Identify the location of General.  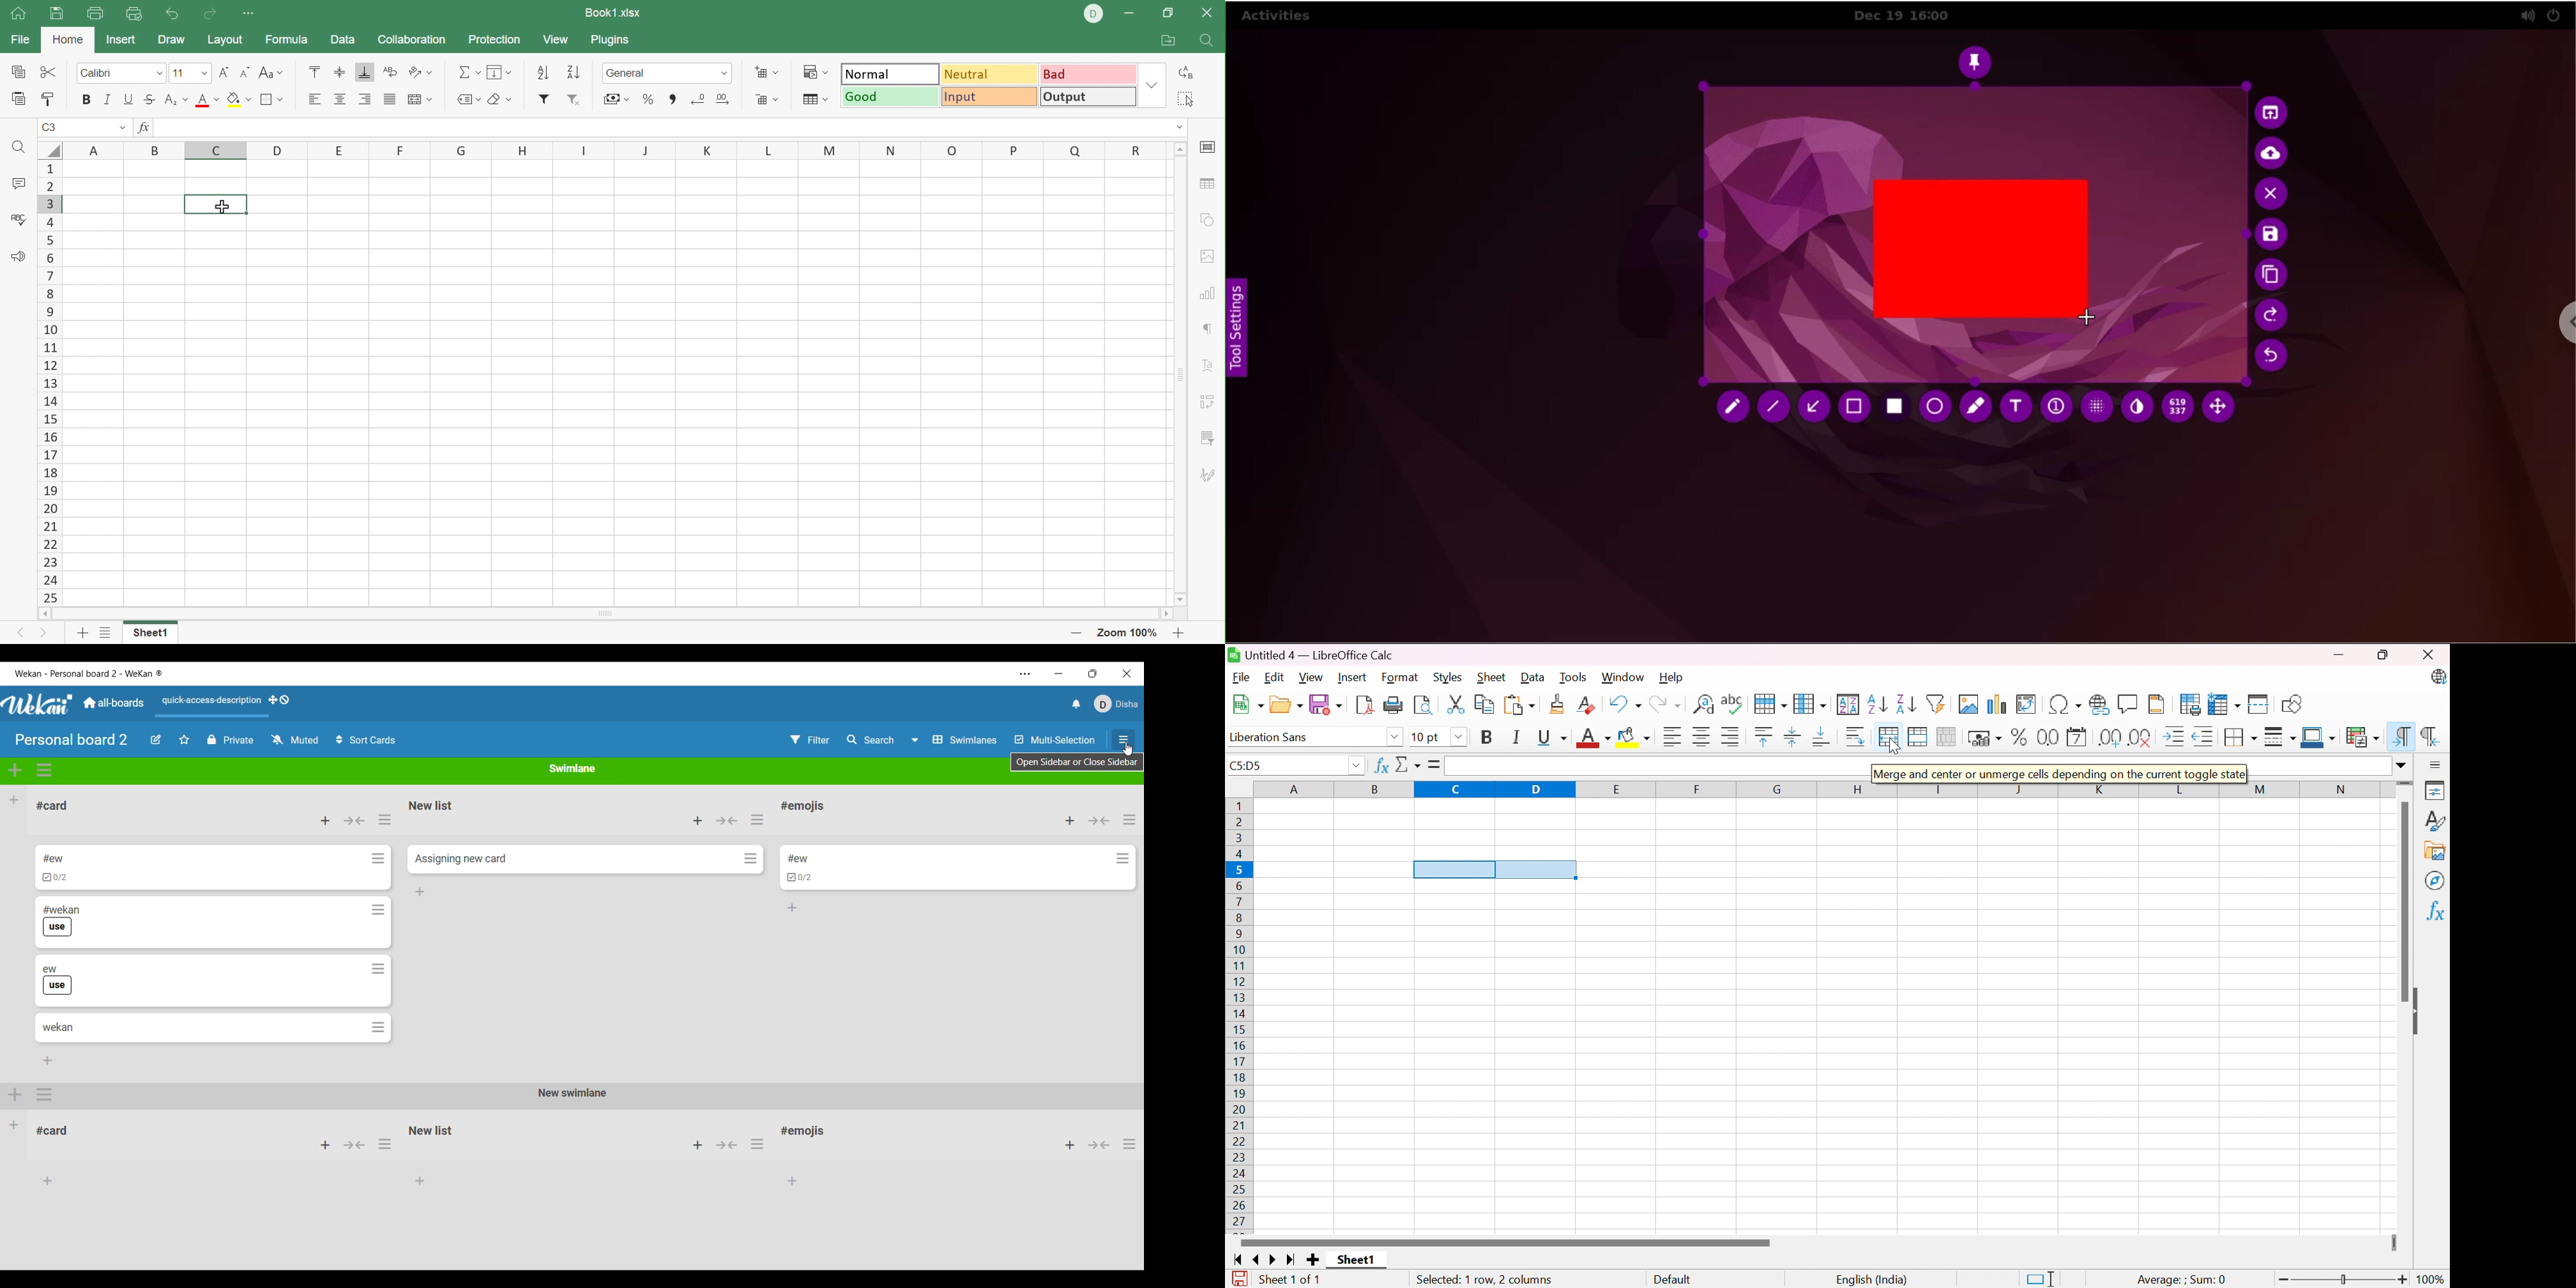
(632, 73).